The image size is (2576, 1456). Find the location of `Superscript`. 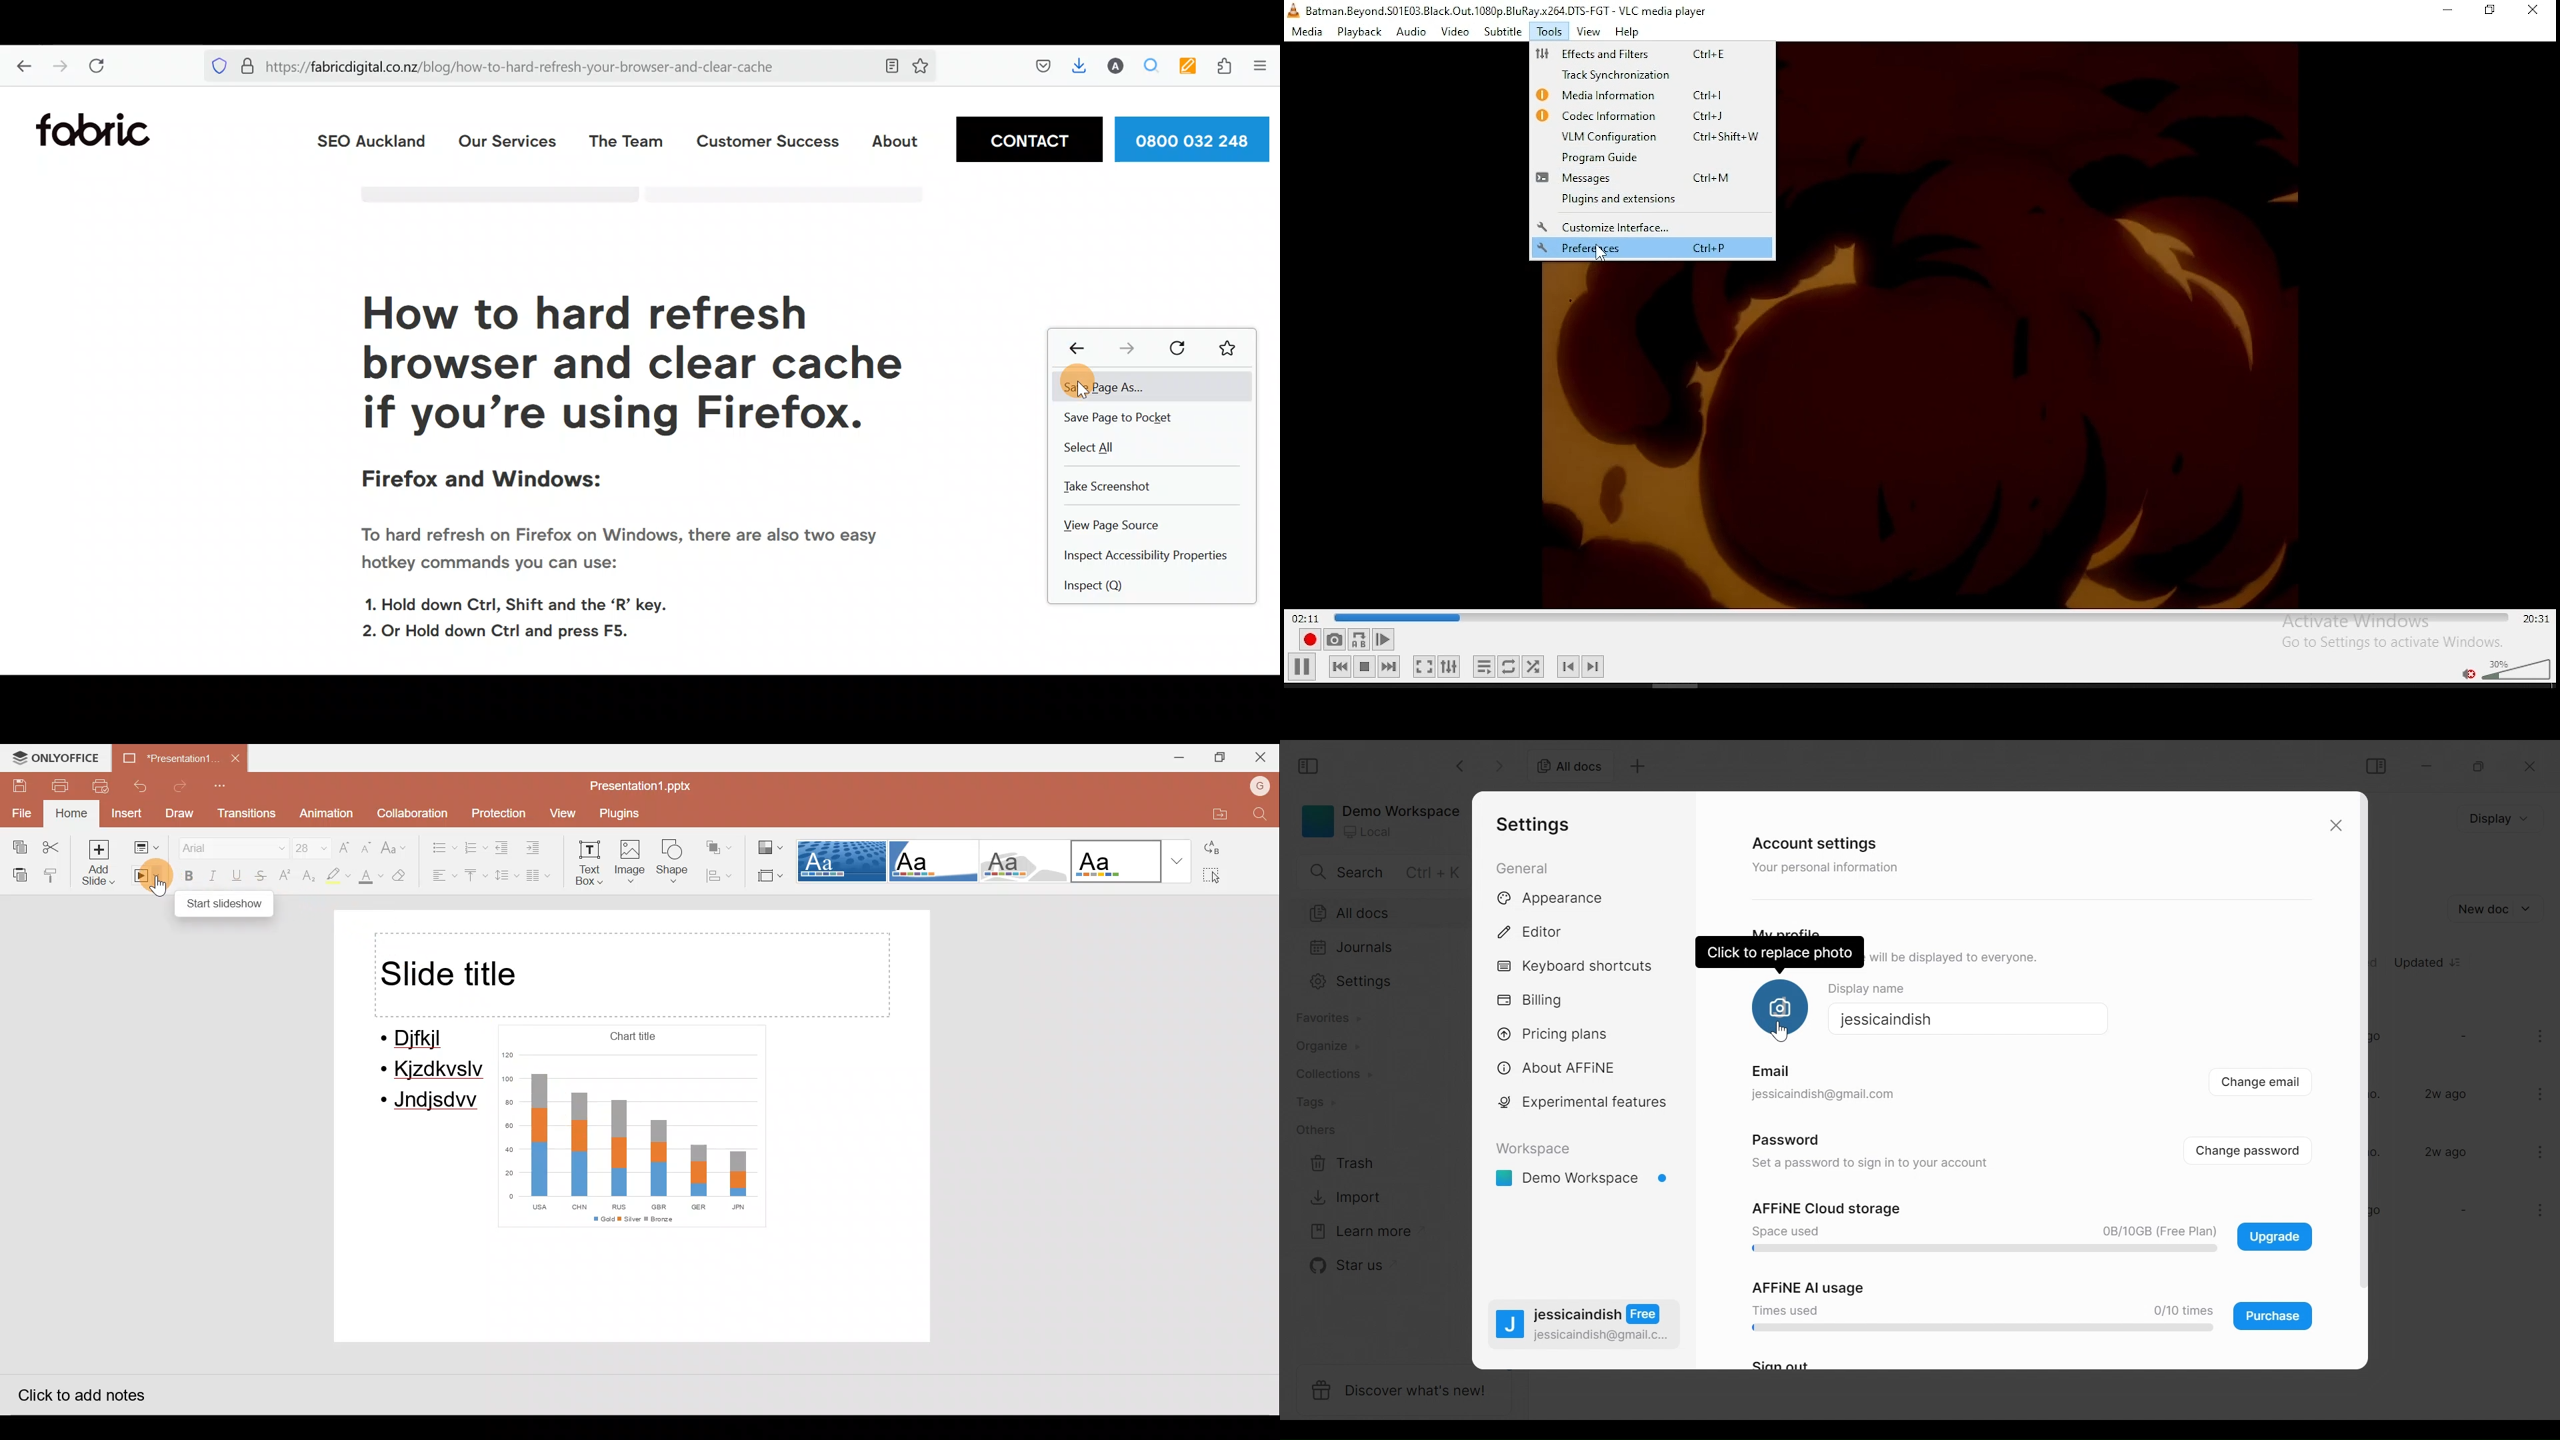

Superscript is located at coordinates (284, 877).